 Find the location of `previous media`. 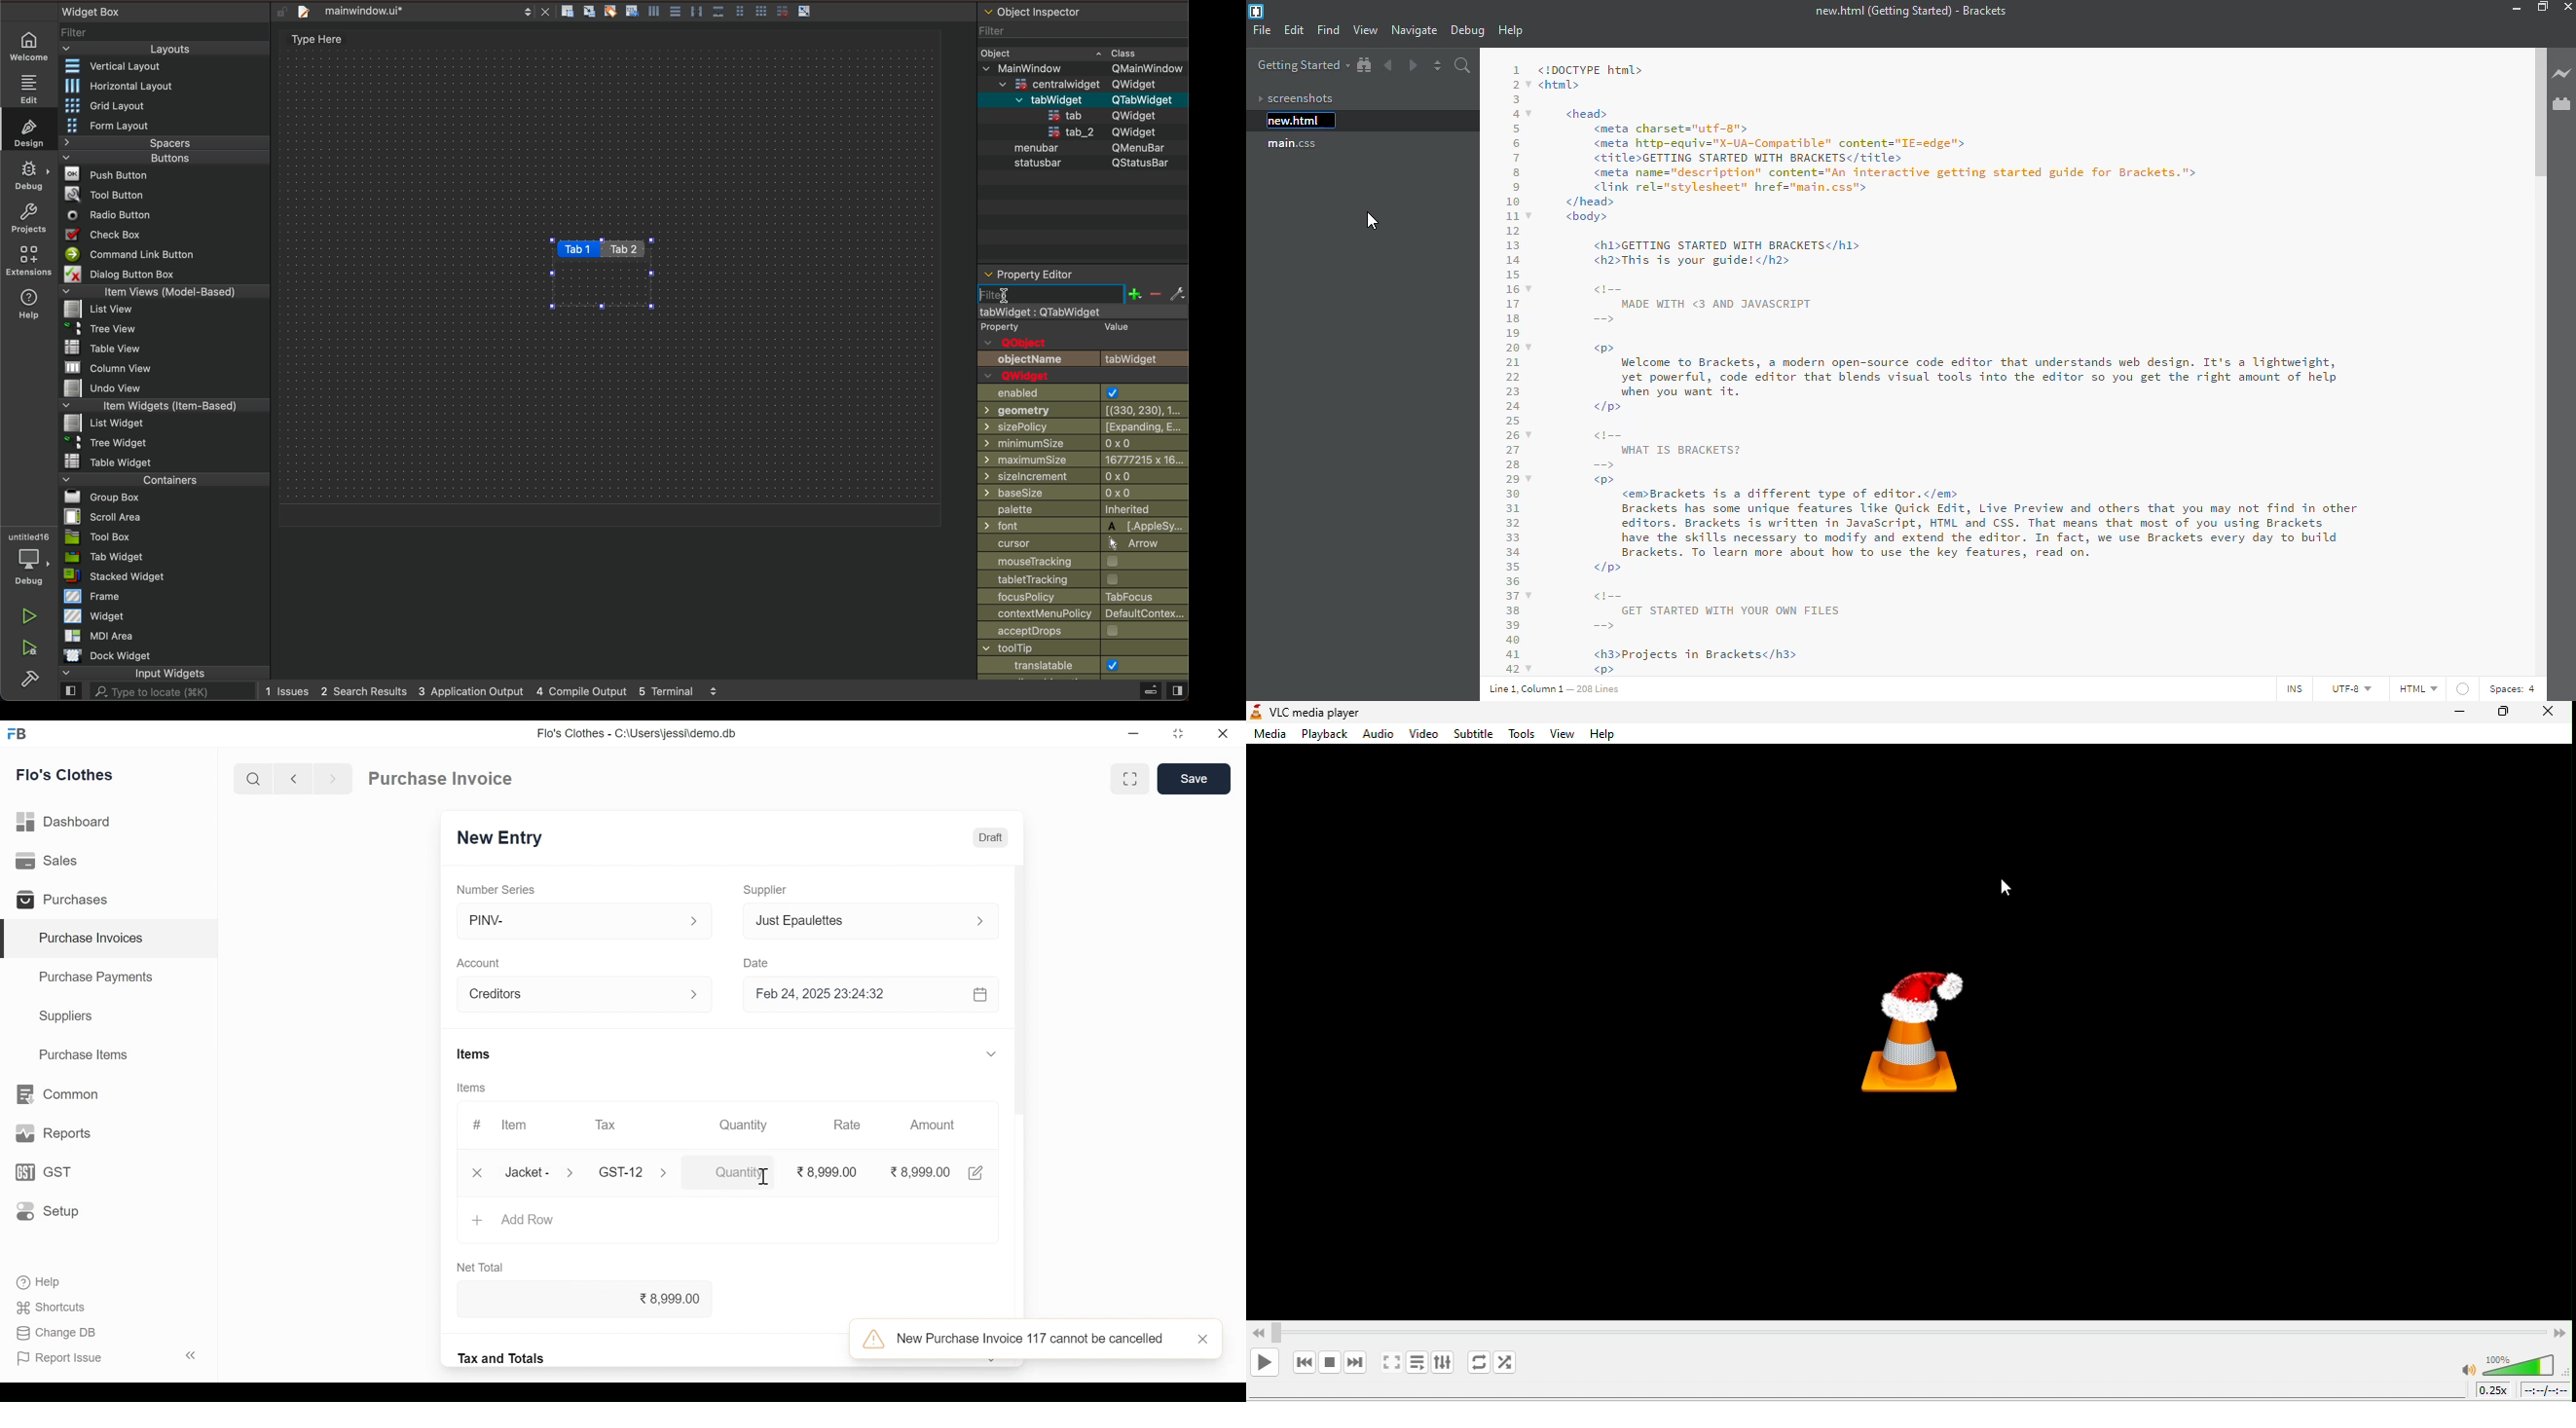

previous media is located at coordinates (1298, 1365).